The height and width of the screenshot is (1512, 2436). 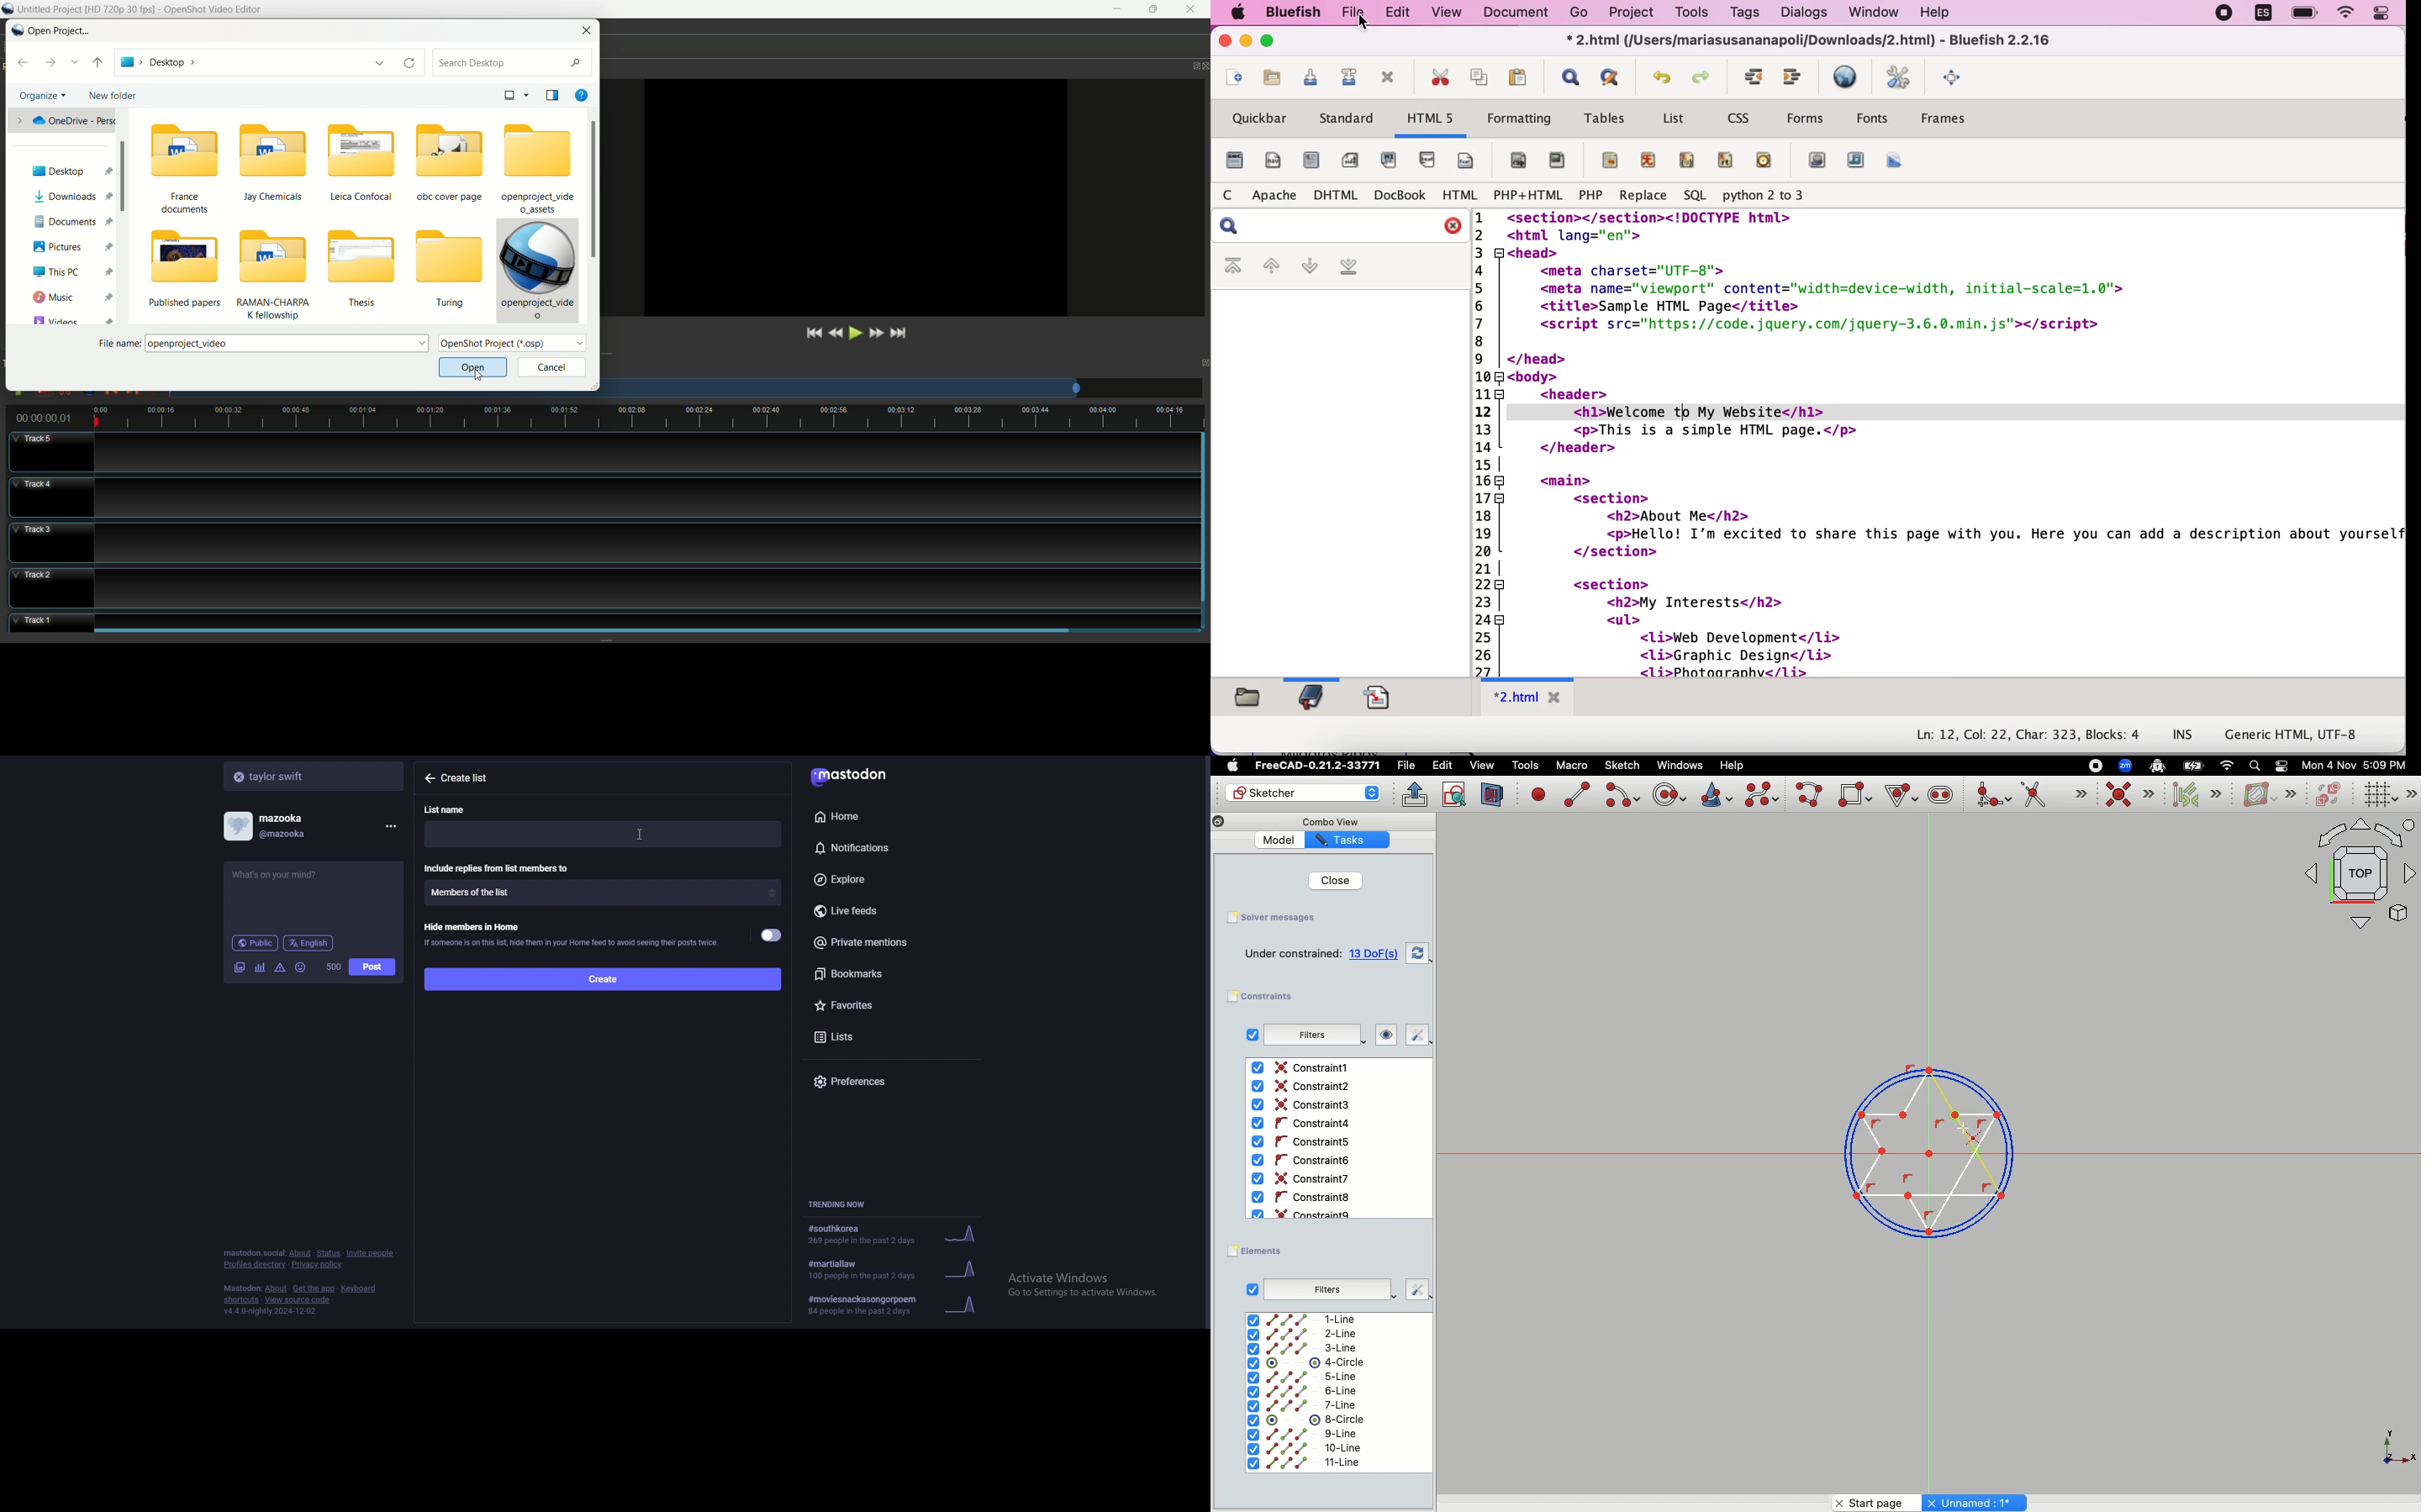 I want to click on FreeCAD-0.21.2-33771, so click(x=1317, y=766).